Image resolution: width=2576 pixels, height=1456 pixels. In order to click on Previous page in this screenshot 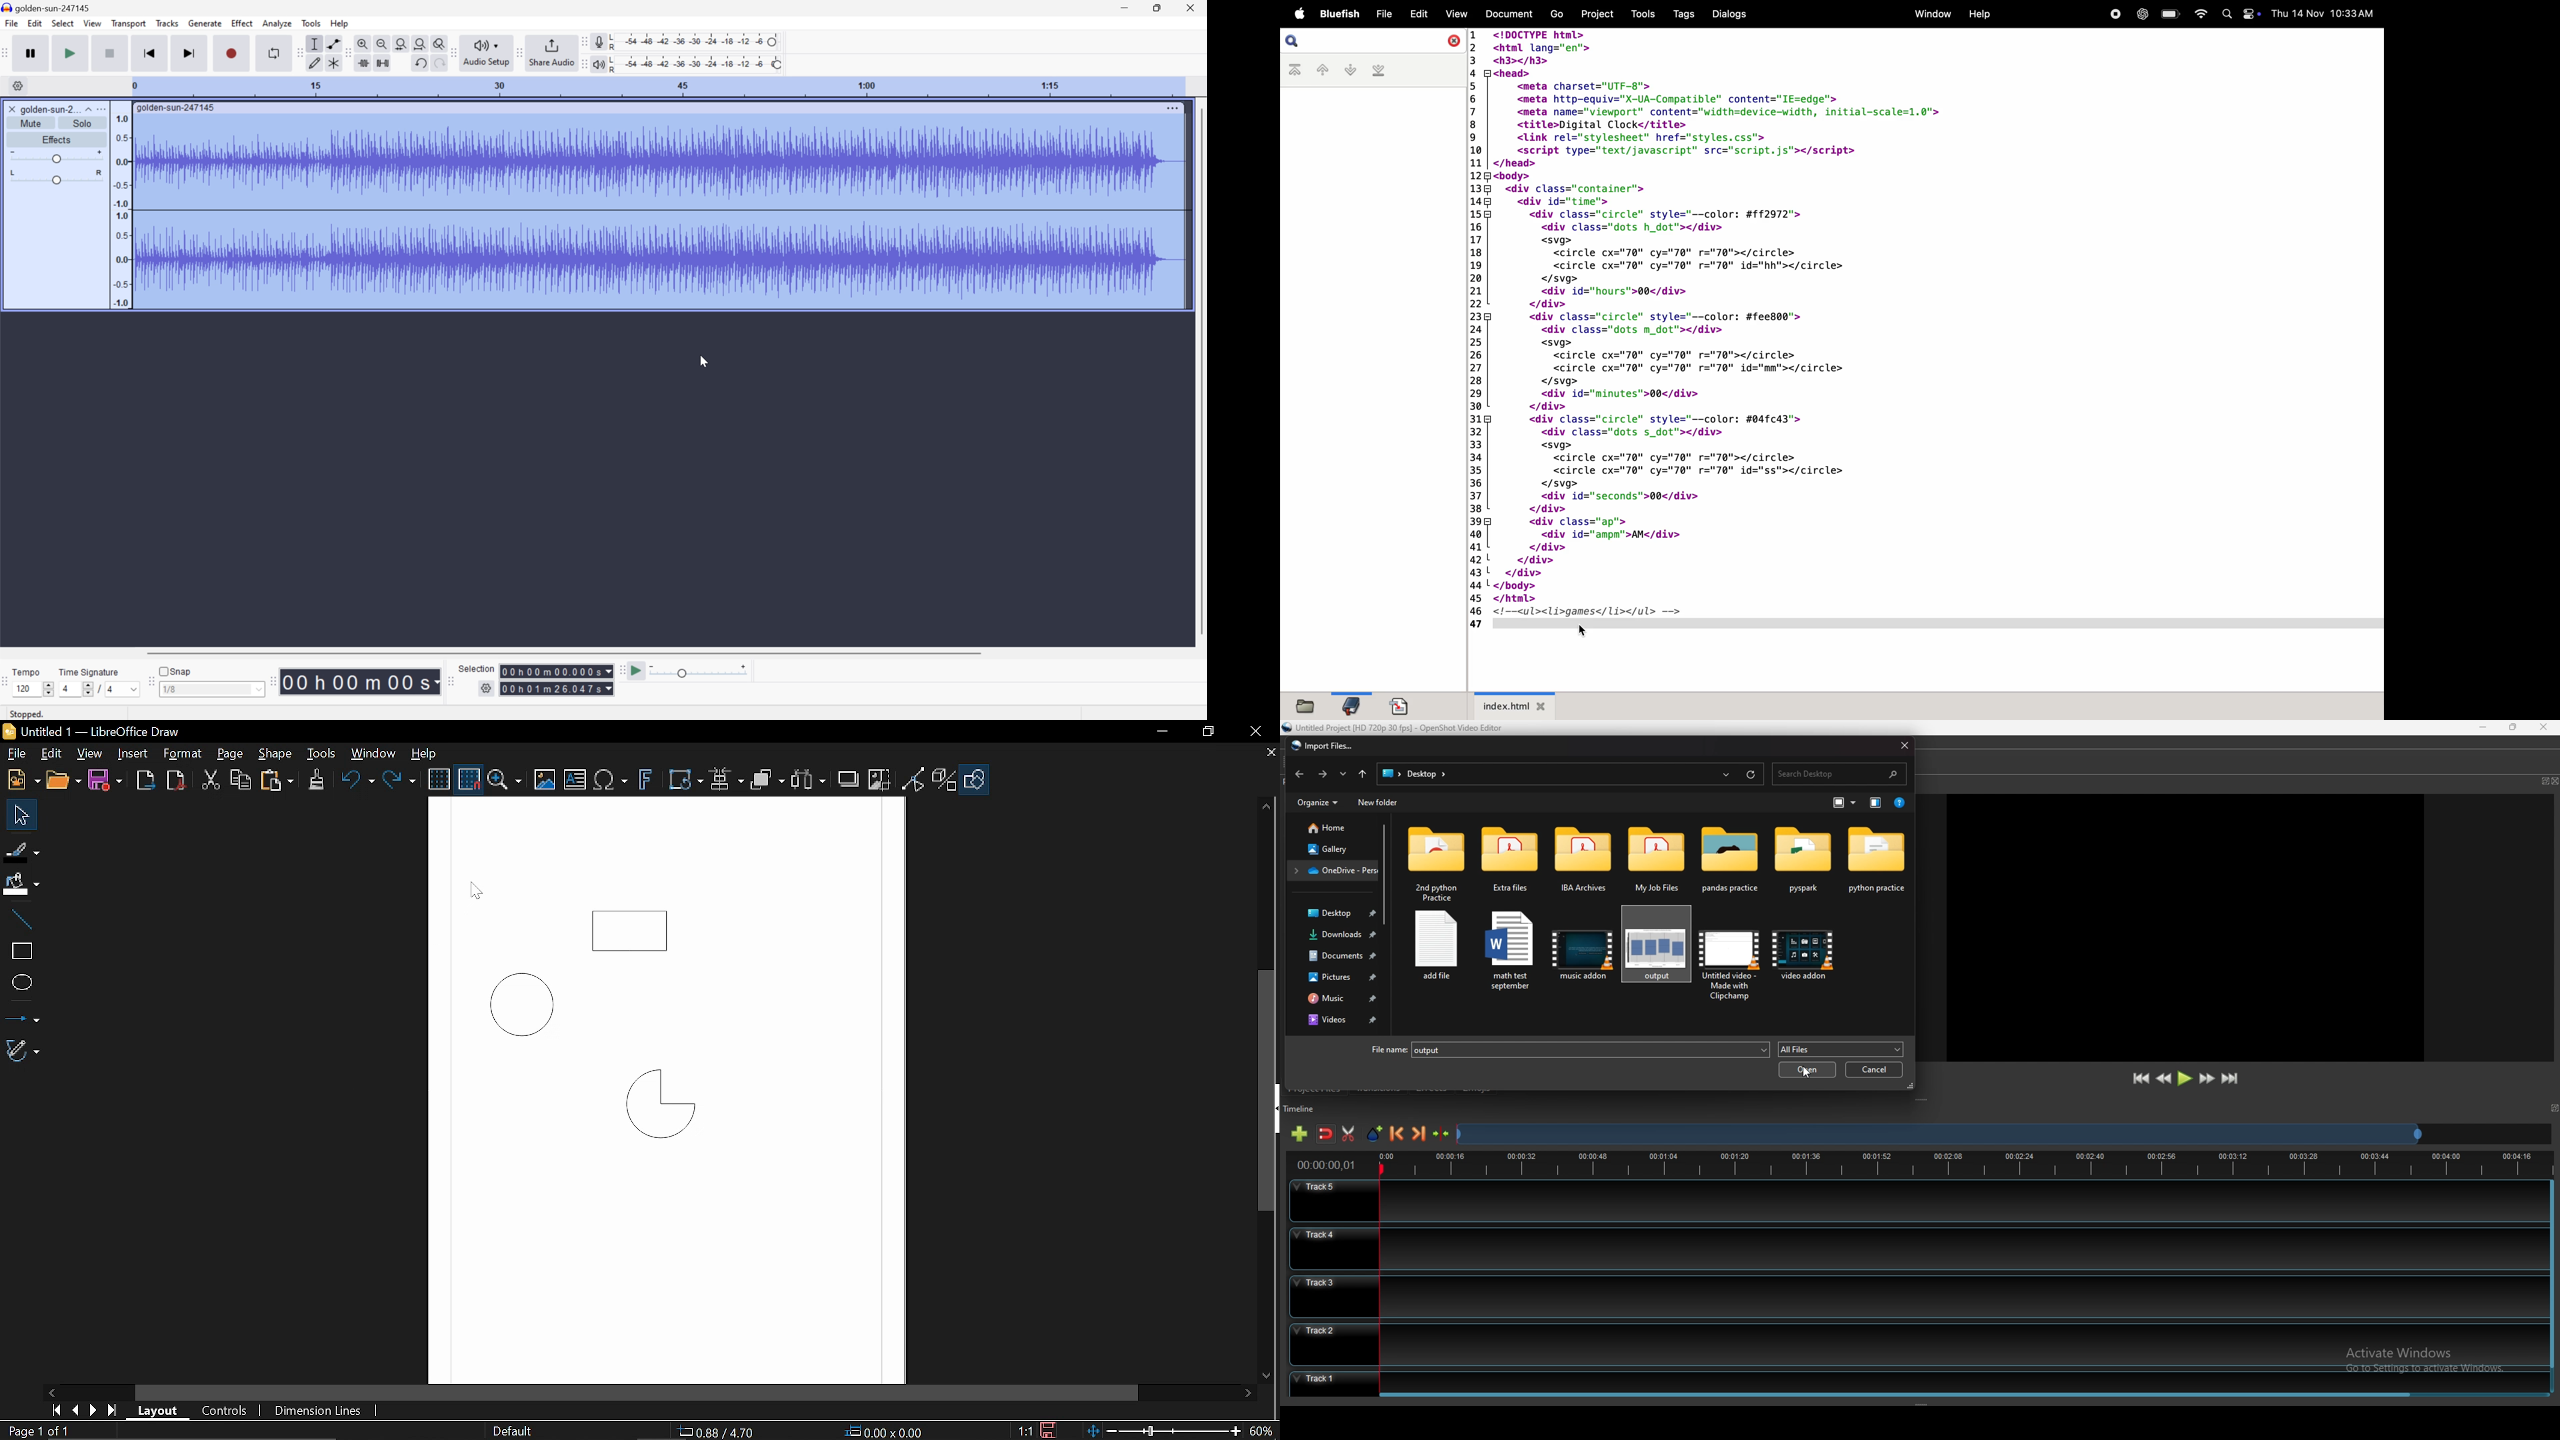, I will do `click(72, 1410)`.